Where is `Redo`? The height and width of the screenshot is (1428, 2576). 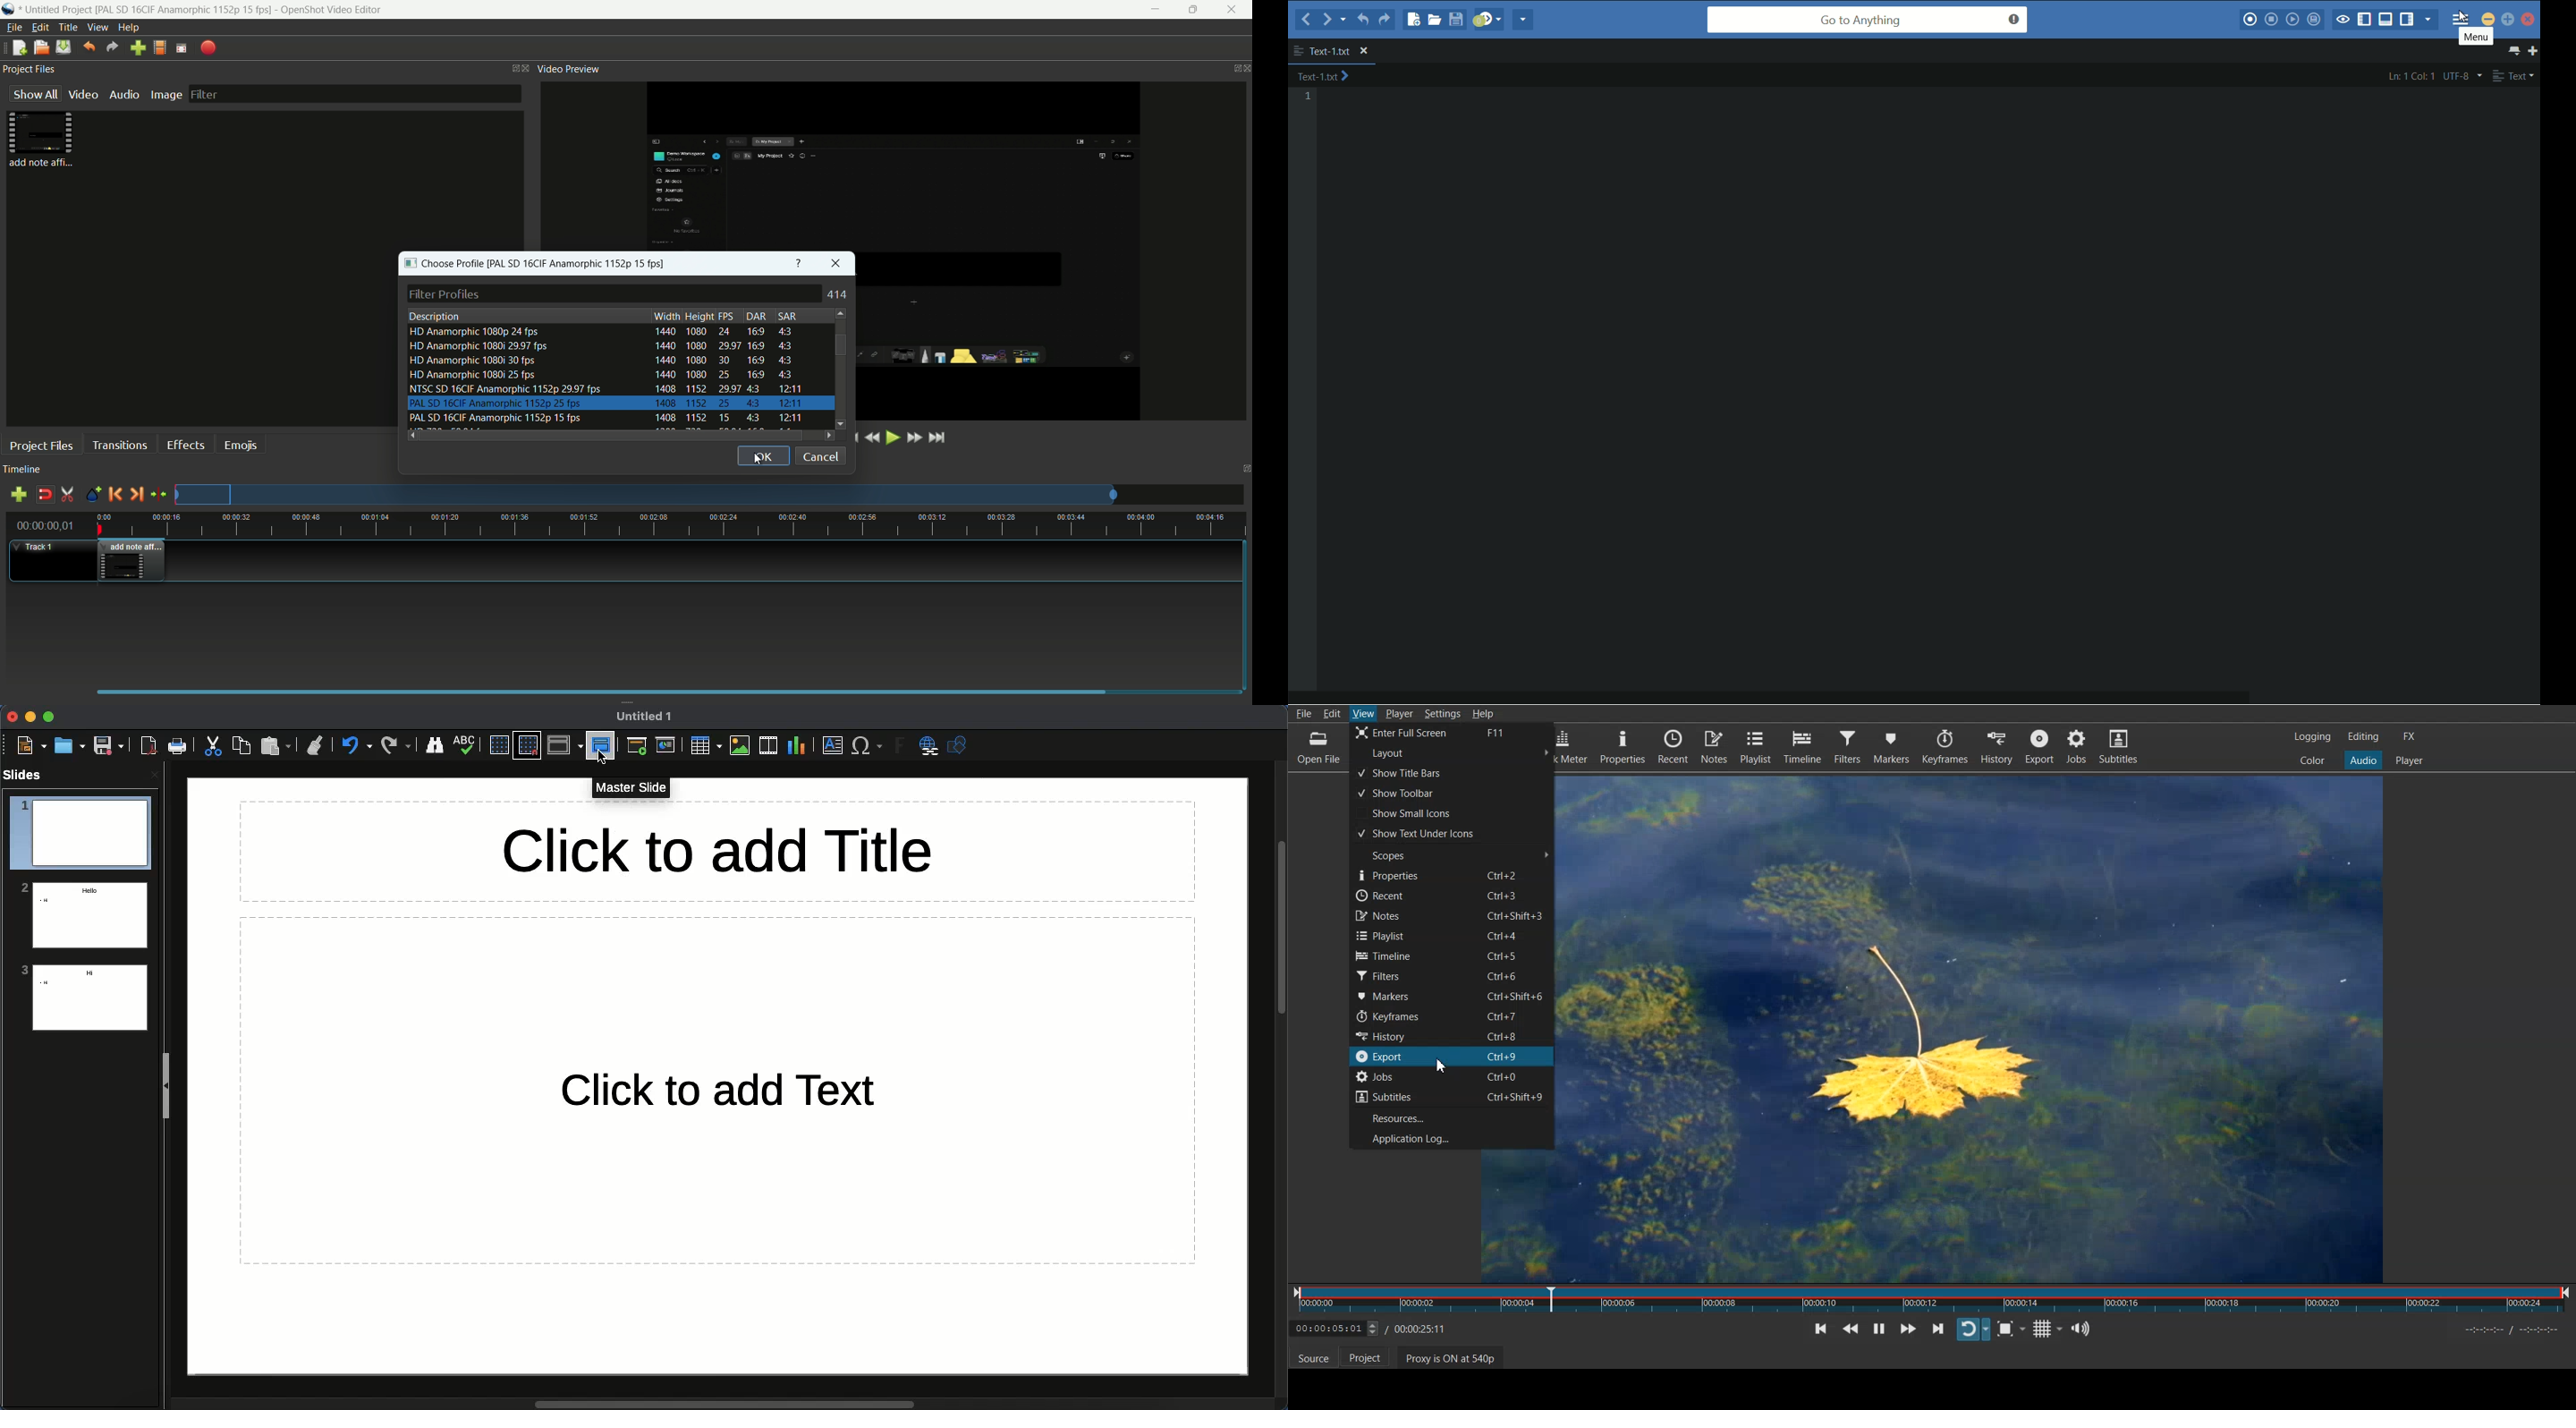
Redo is located at coordinates (397, 745).